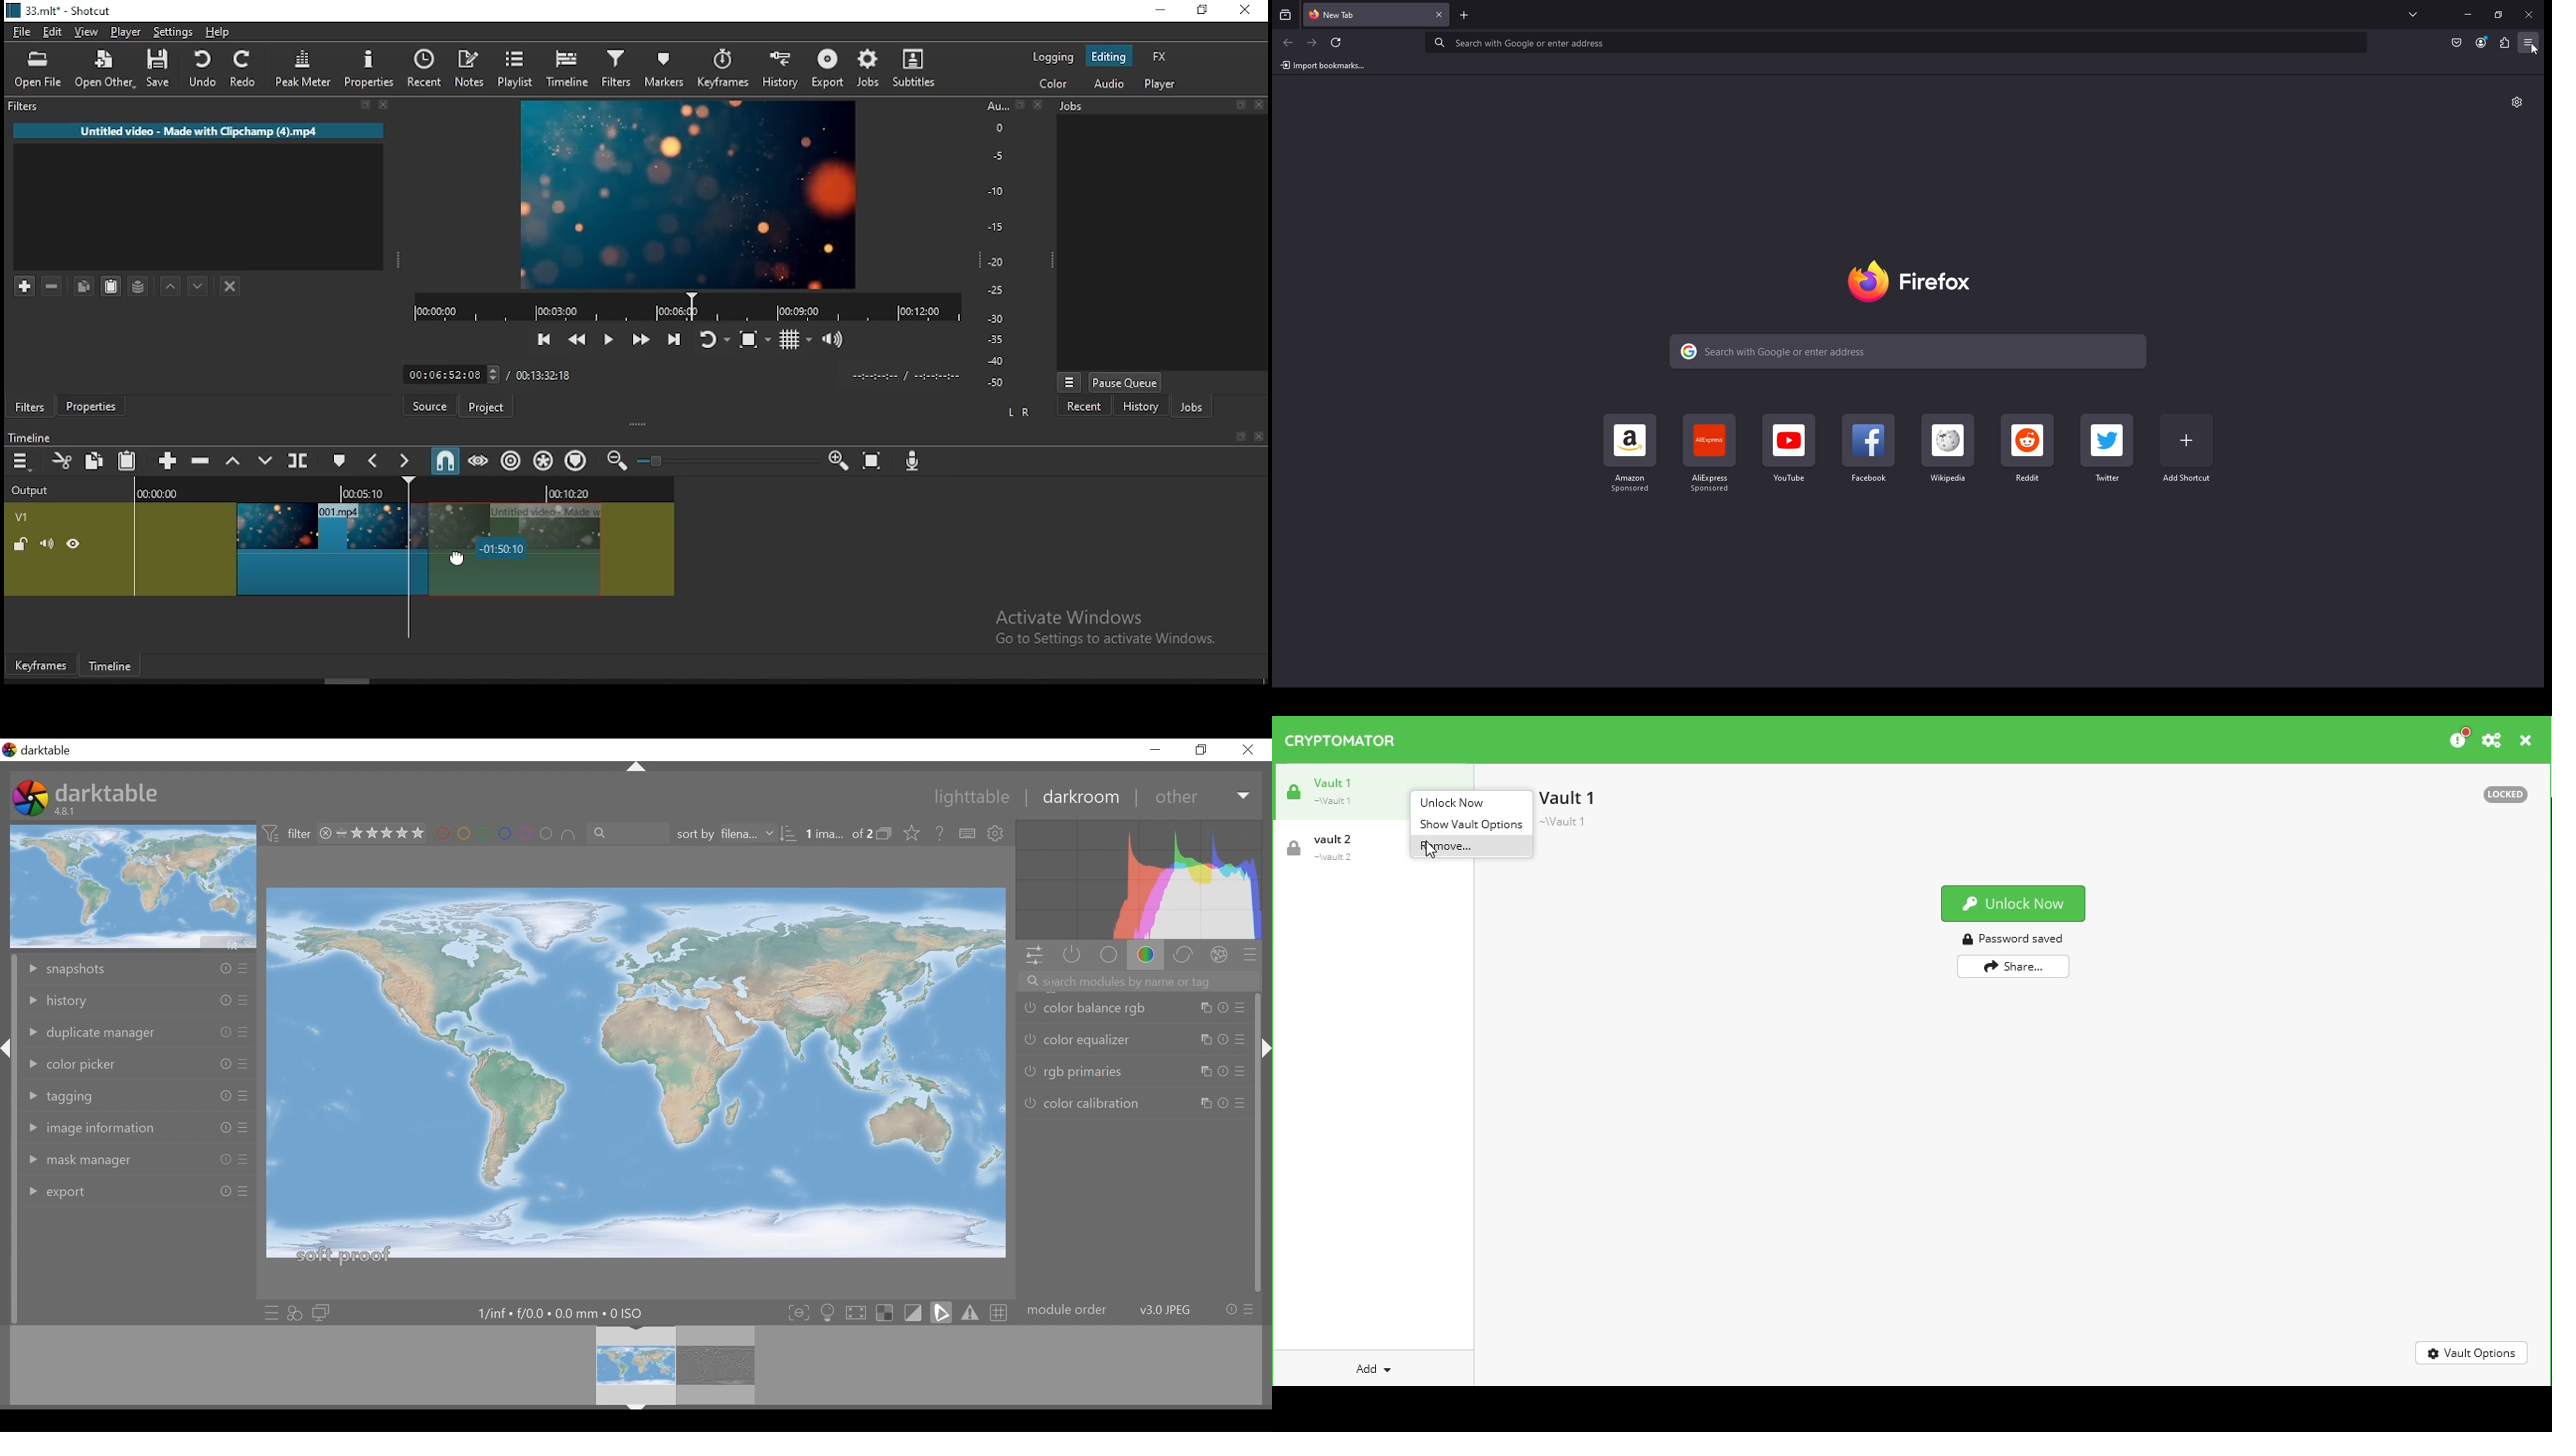 This screenshot has width=2576, height=1456. What do you see at coordinates (1184, 954) in the screenshot?
I see `correct` at bounding box center [1184, 954].